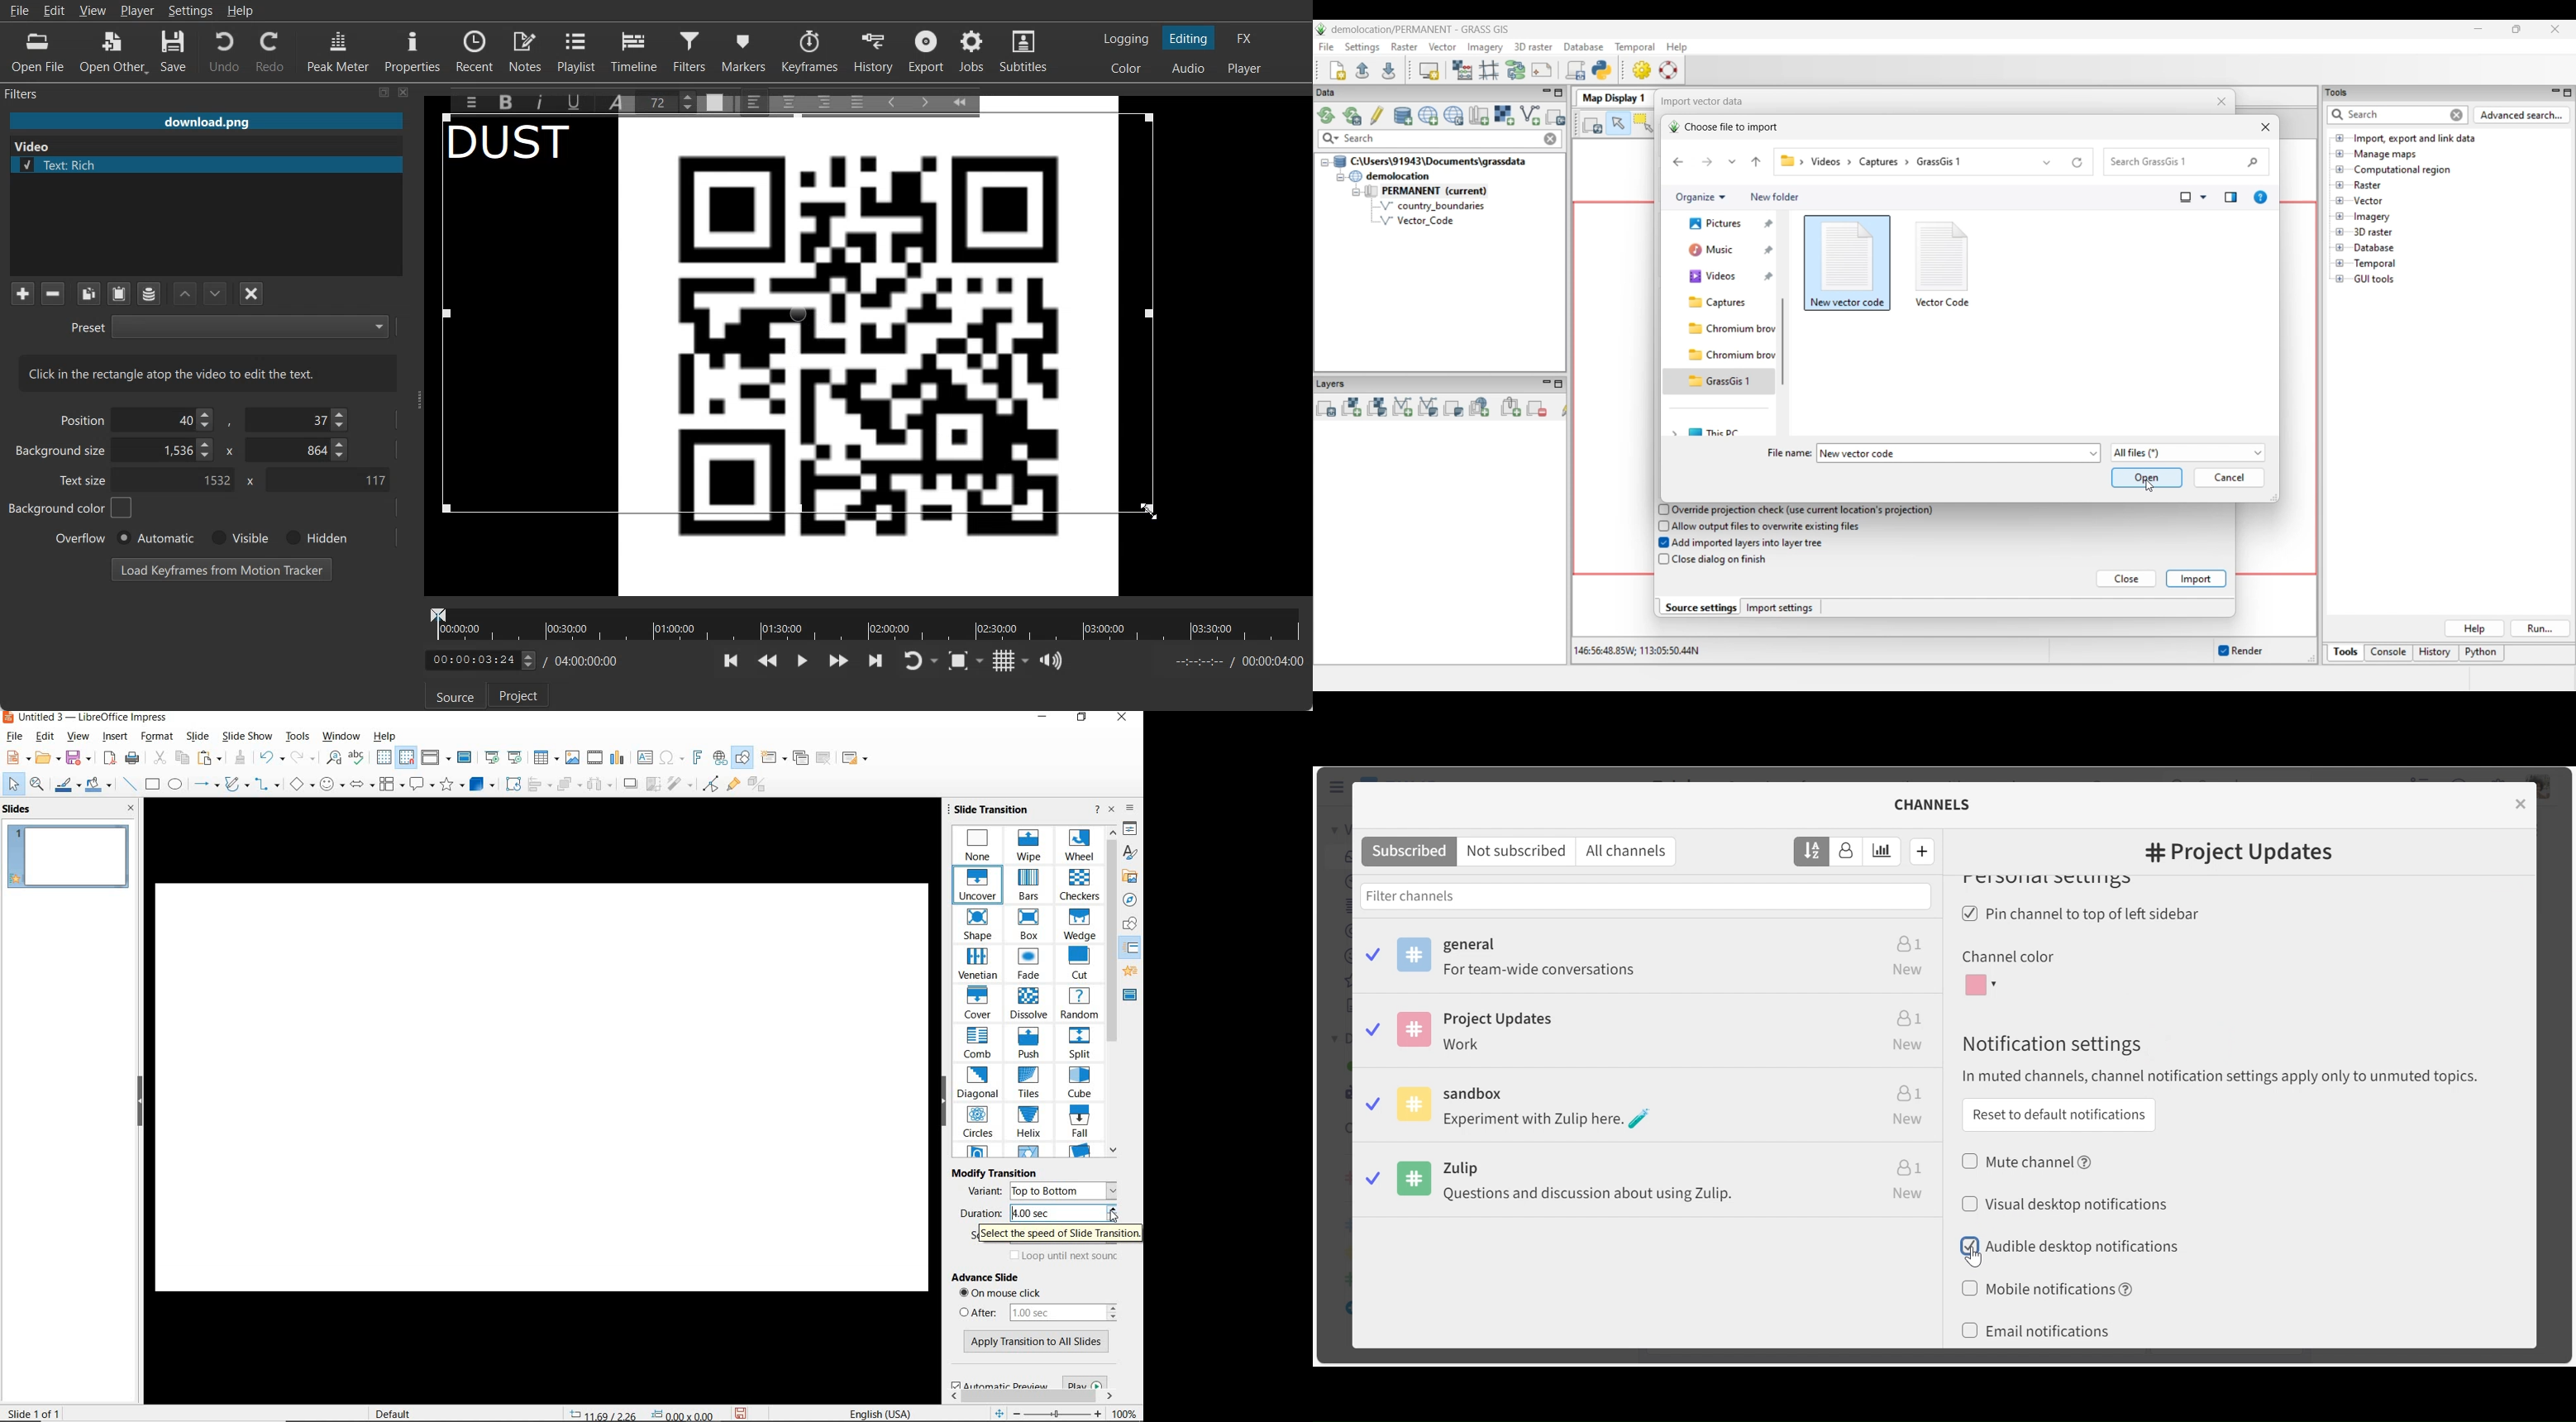 This screenshot has height=1428, width=2576. What do you see at coordinates (804, 349) in the screenshot?
I see `Text Frame` at bounding box center [804, 349].